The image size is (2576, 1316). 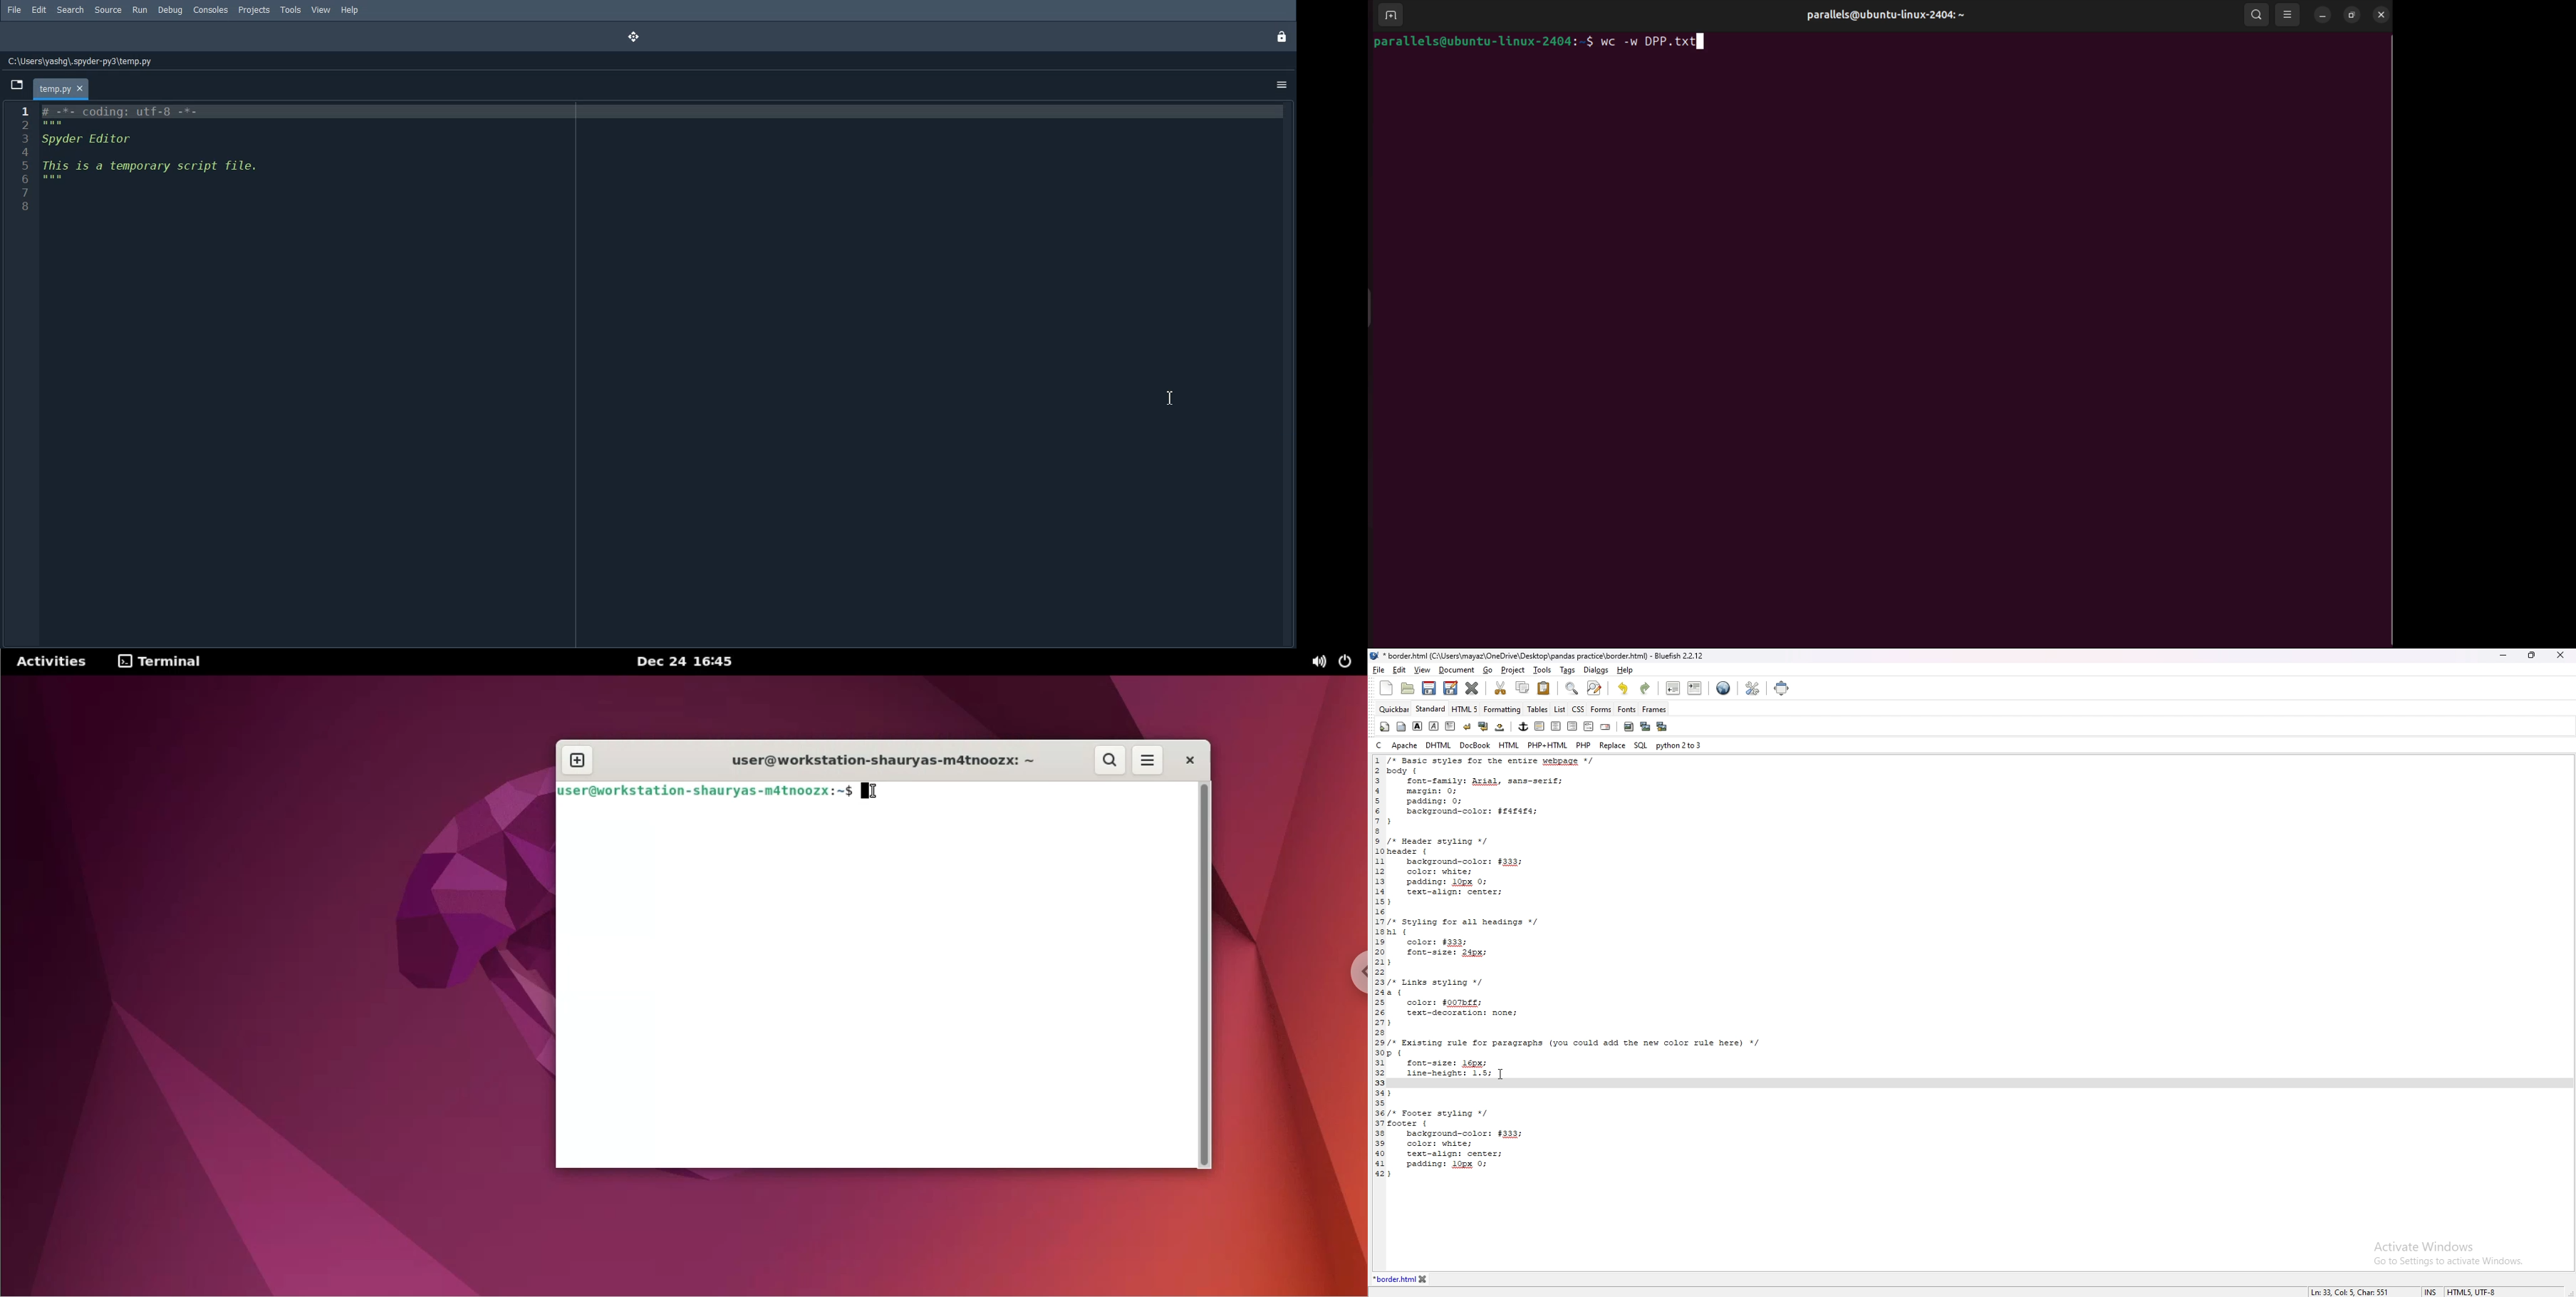 I want to click on go, so click(x=1489, y=671).